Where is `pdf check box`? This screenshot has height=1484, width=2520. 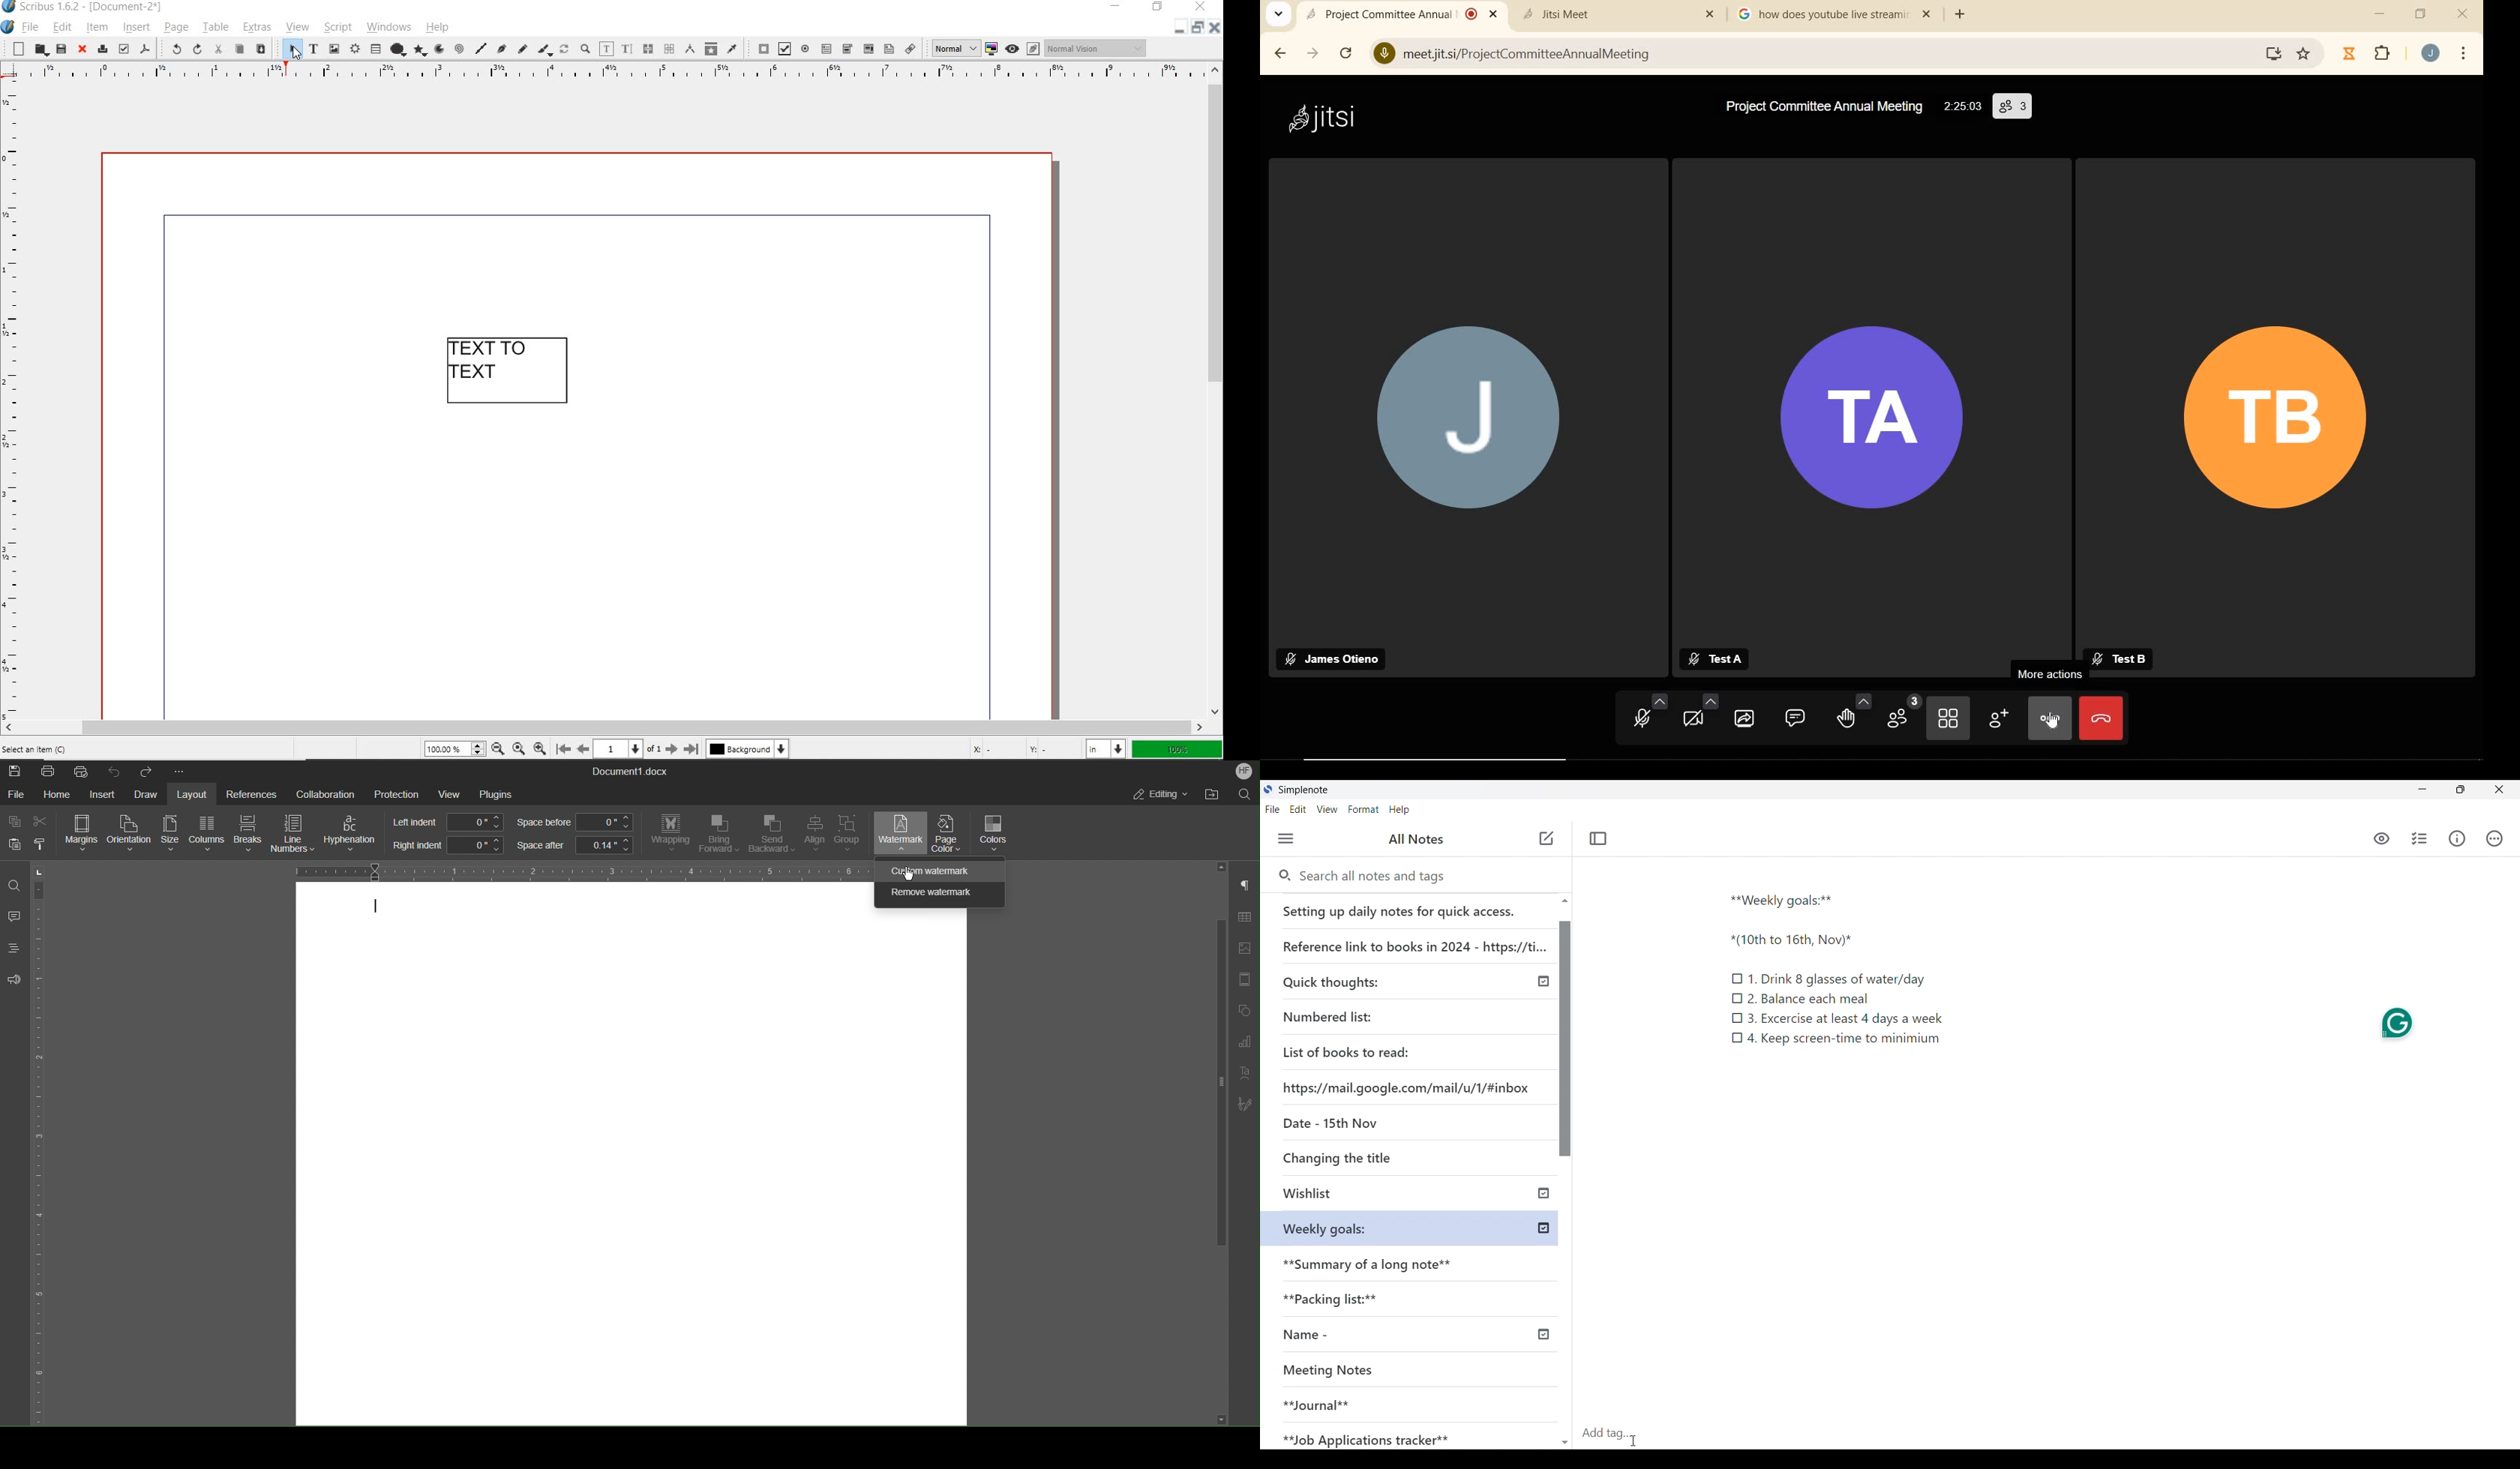 pdf check box is located at coordinates (785, 48).